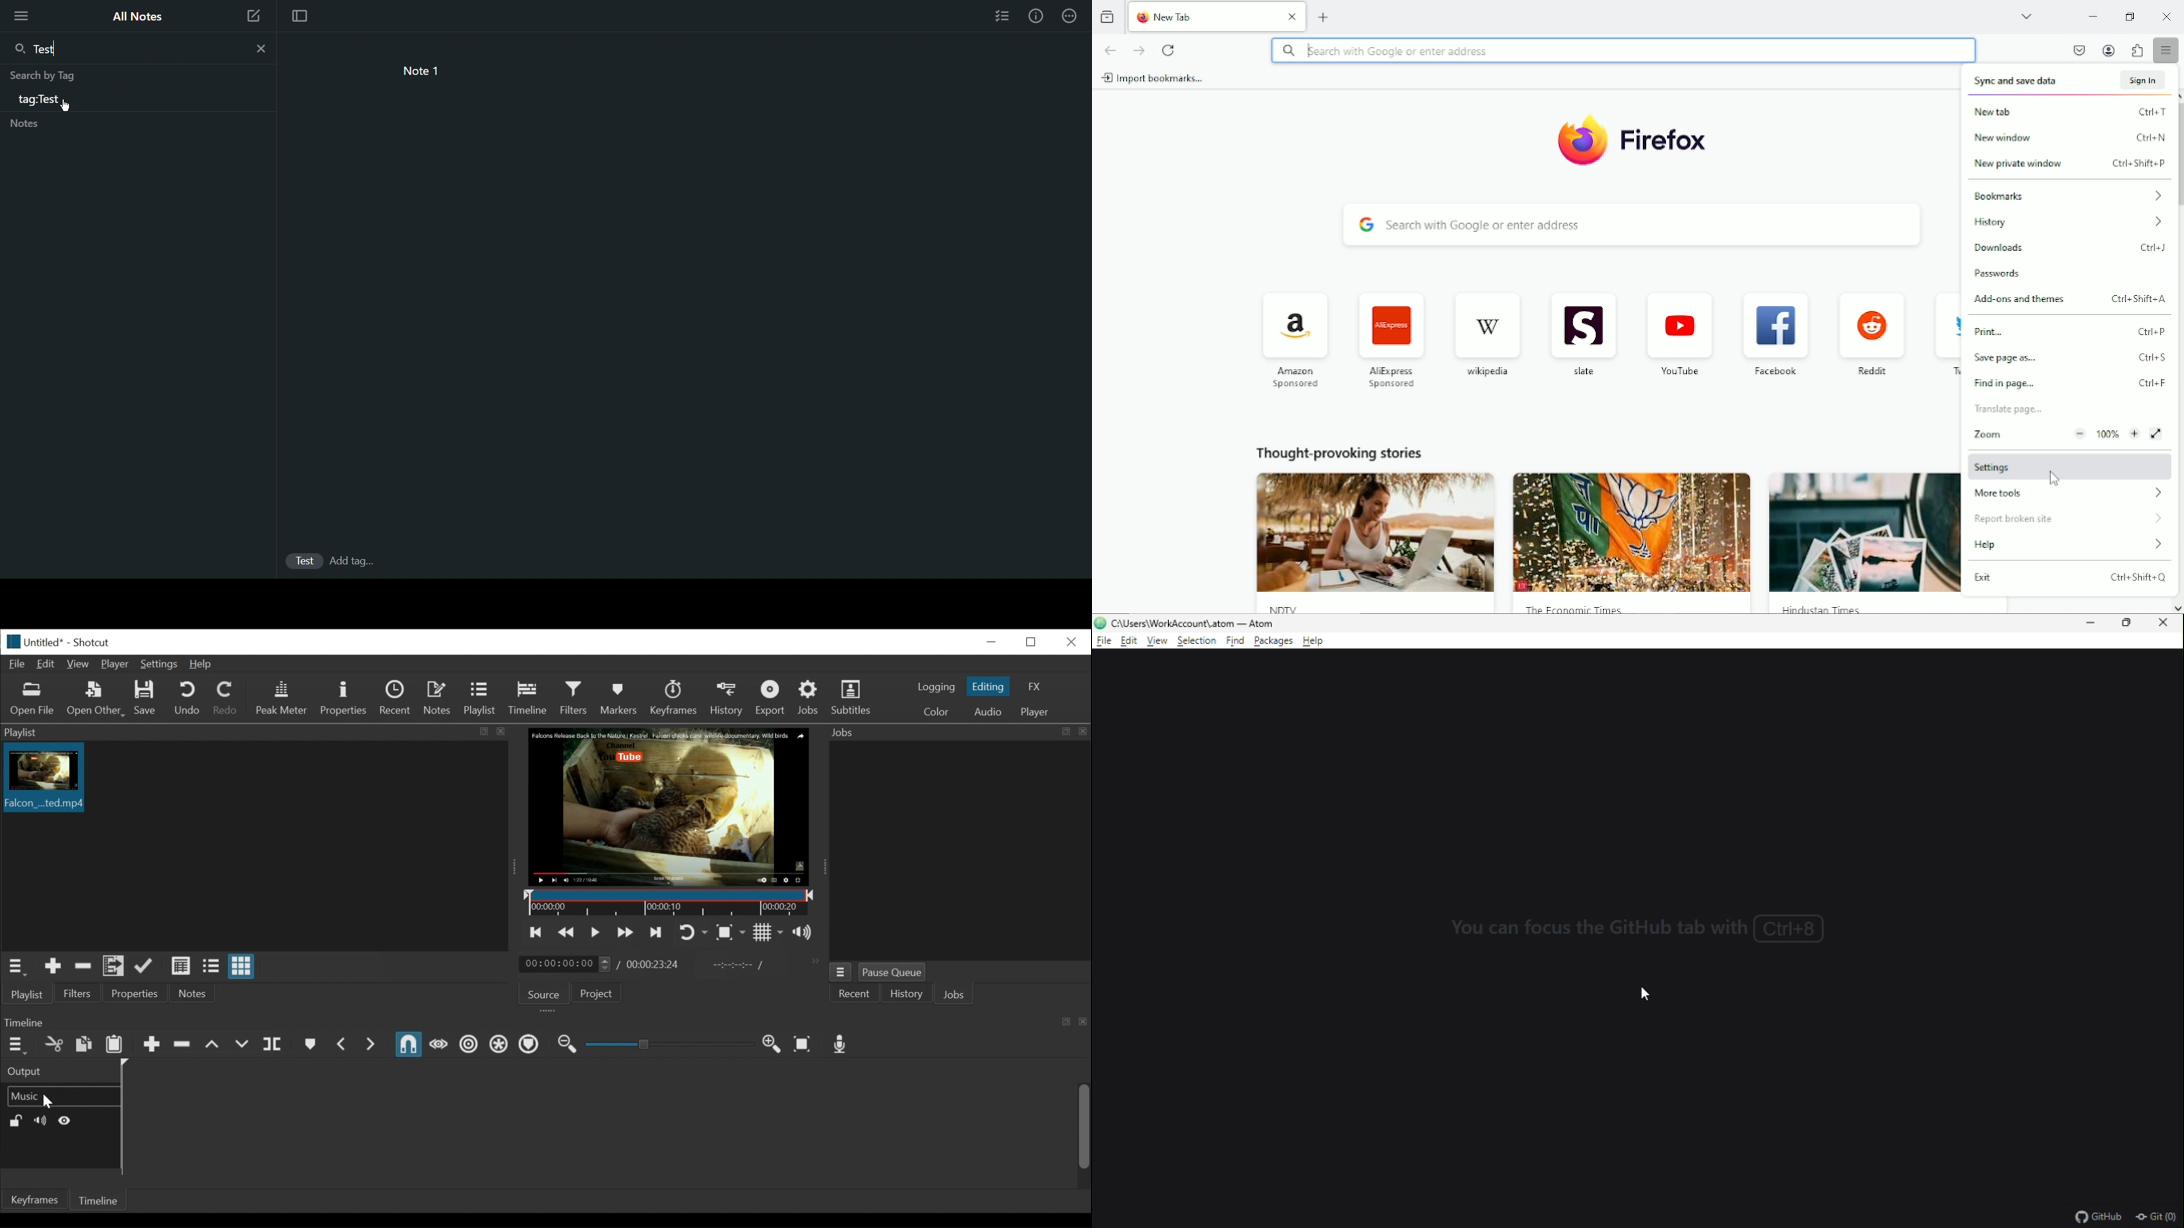  I want to click on Save, so click(148, 698).